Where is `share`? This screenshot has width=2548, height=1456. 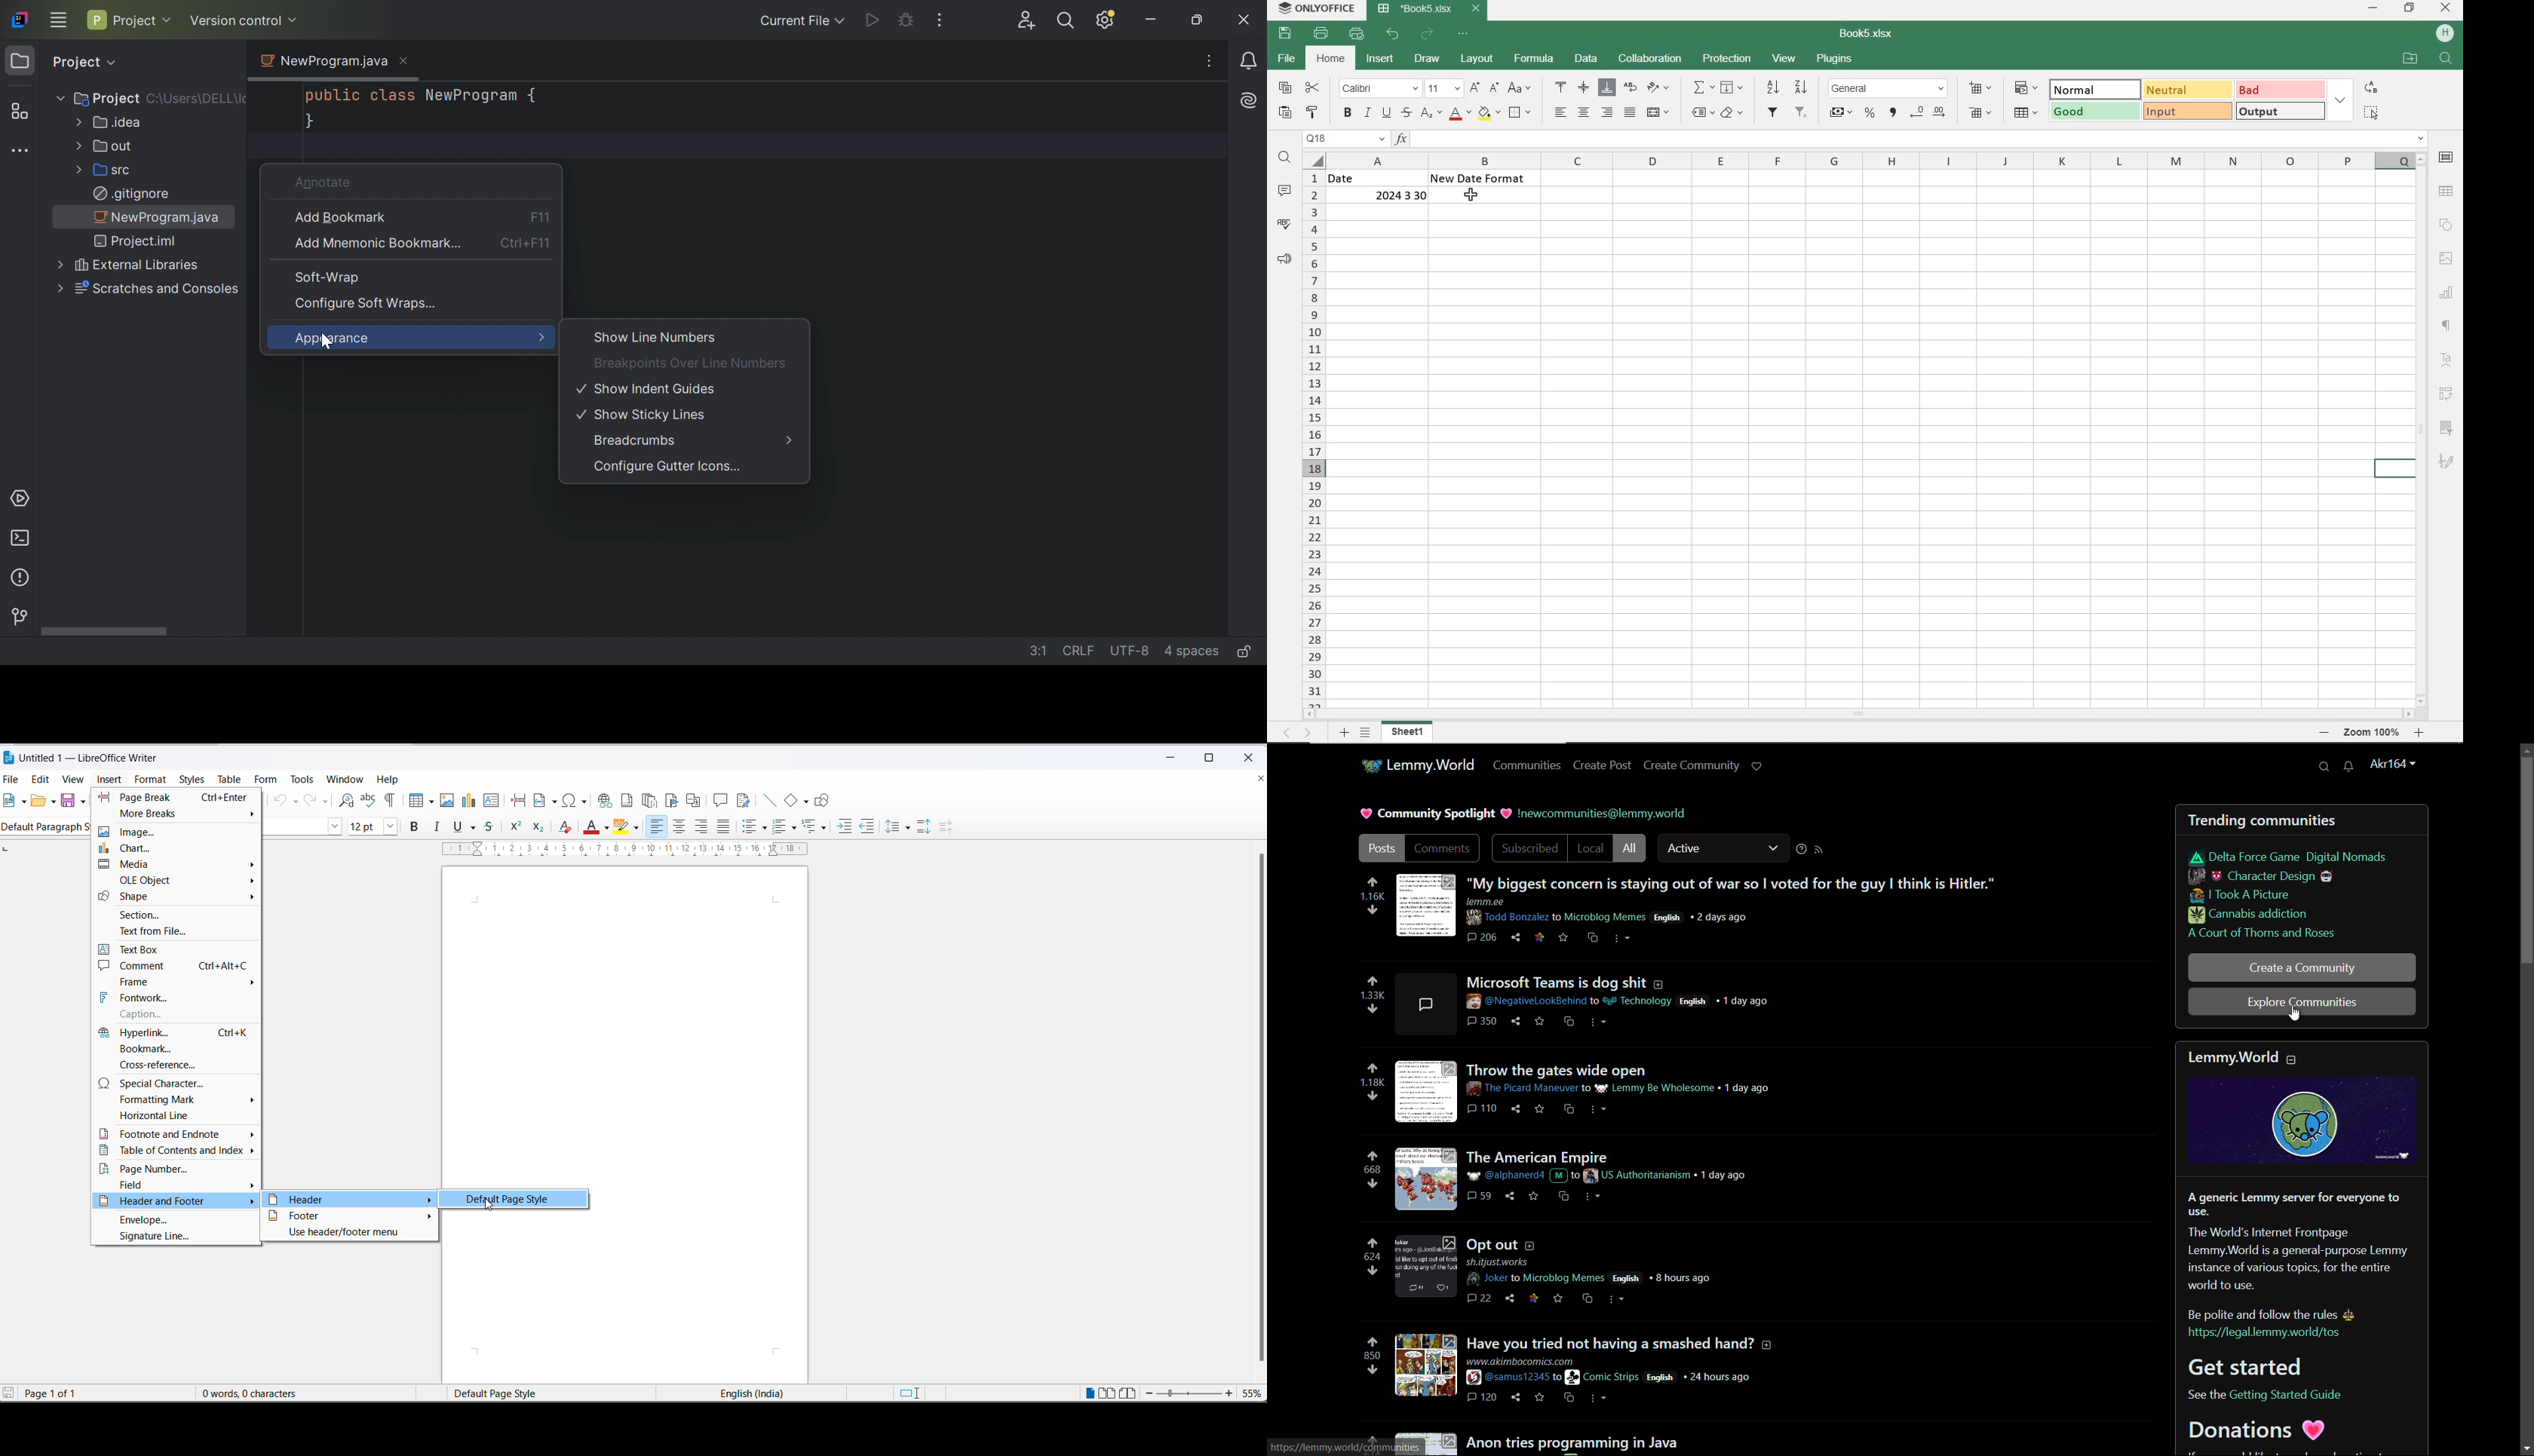 share is located at coordinates (1516, 1397).